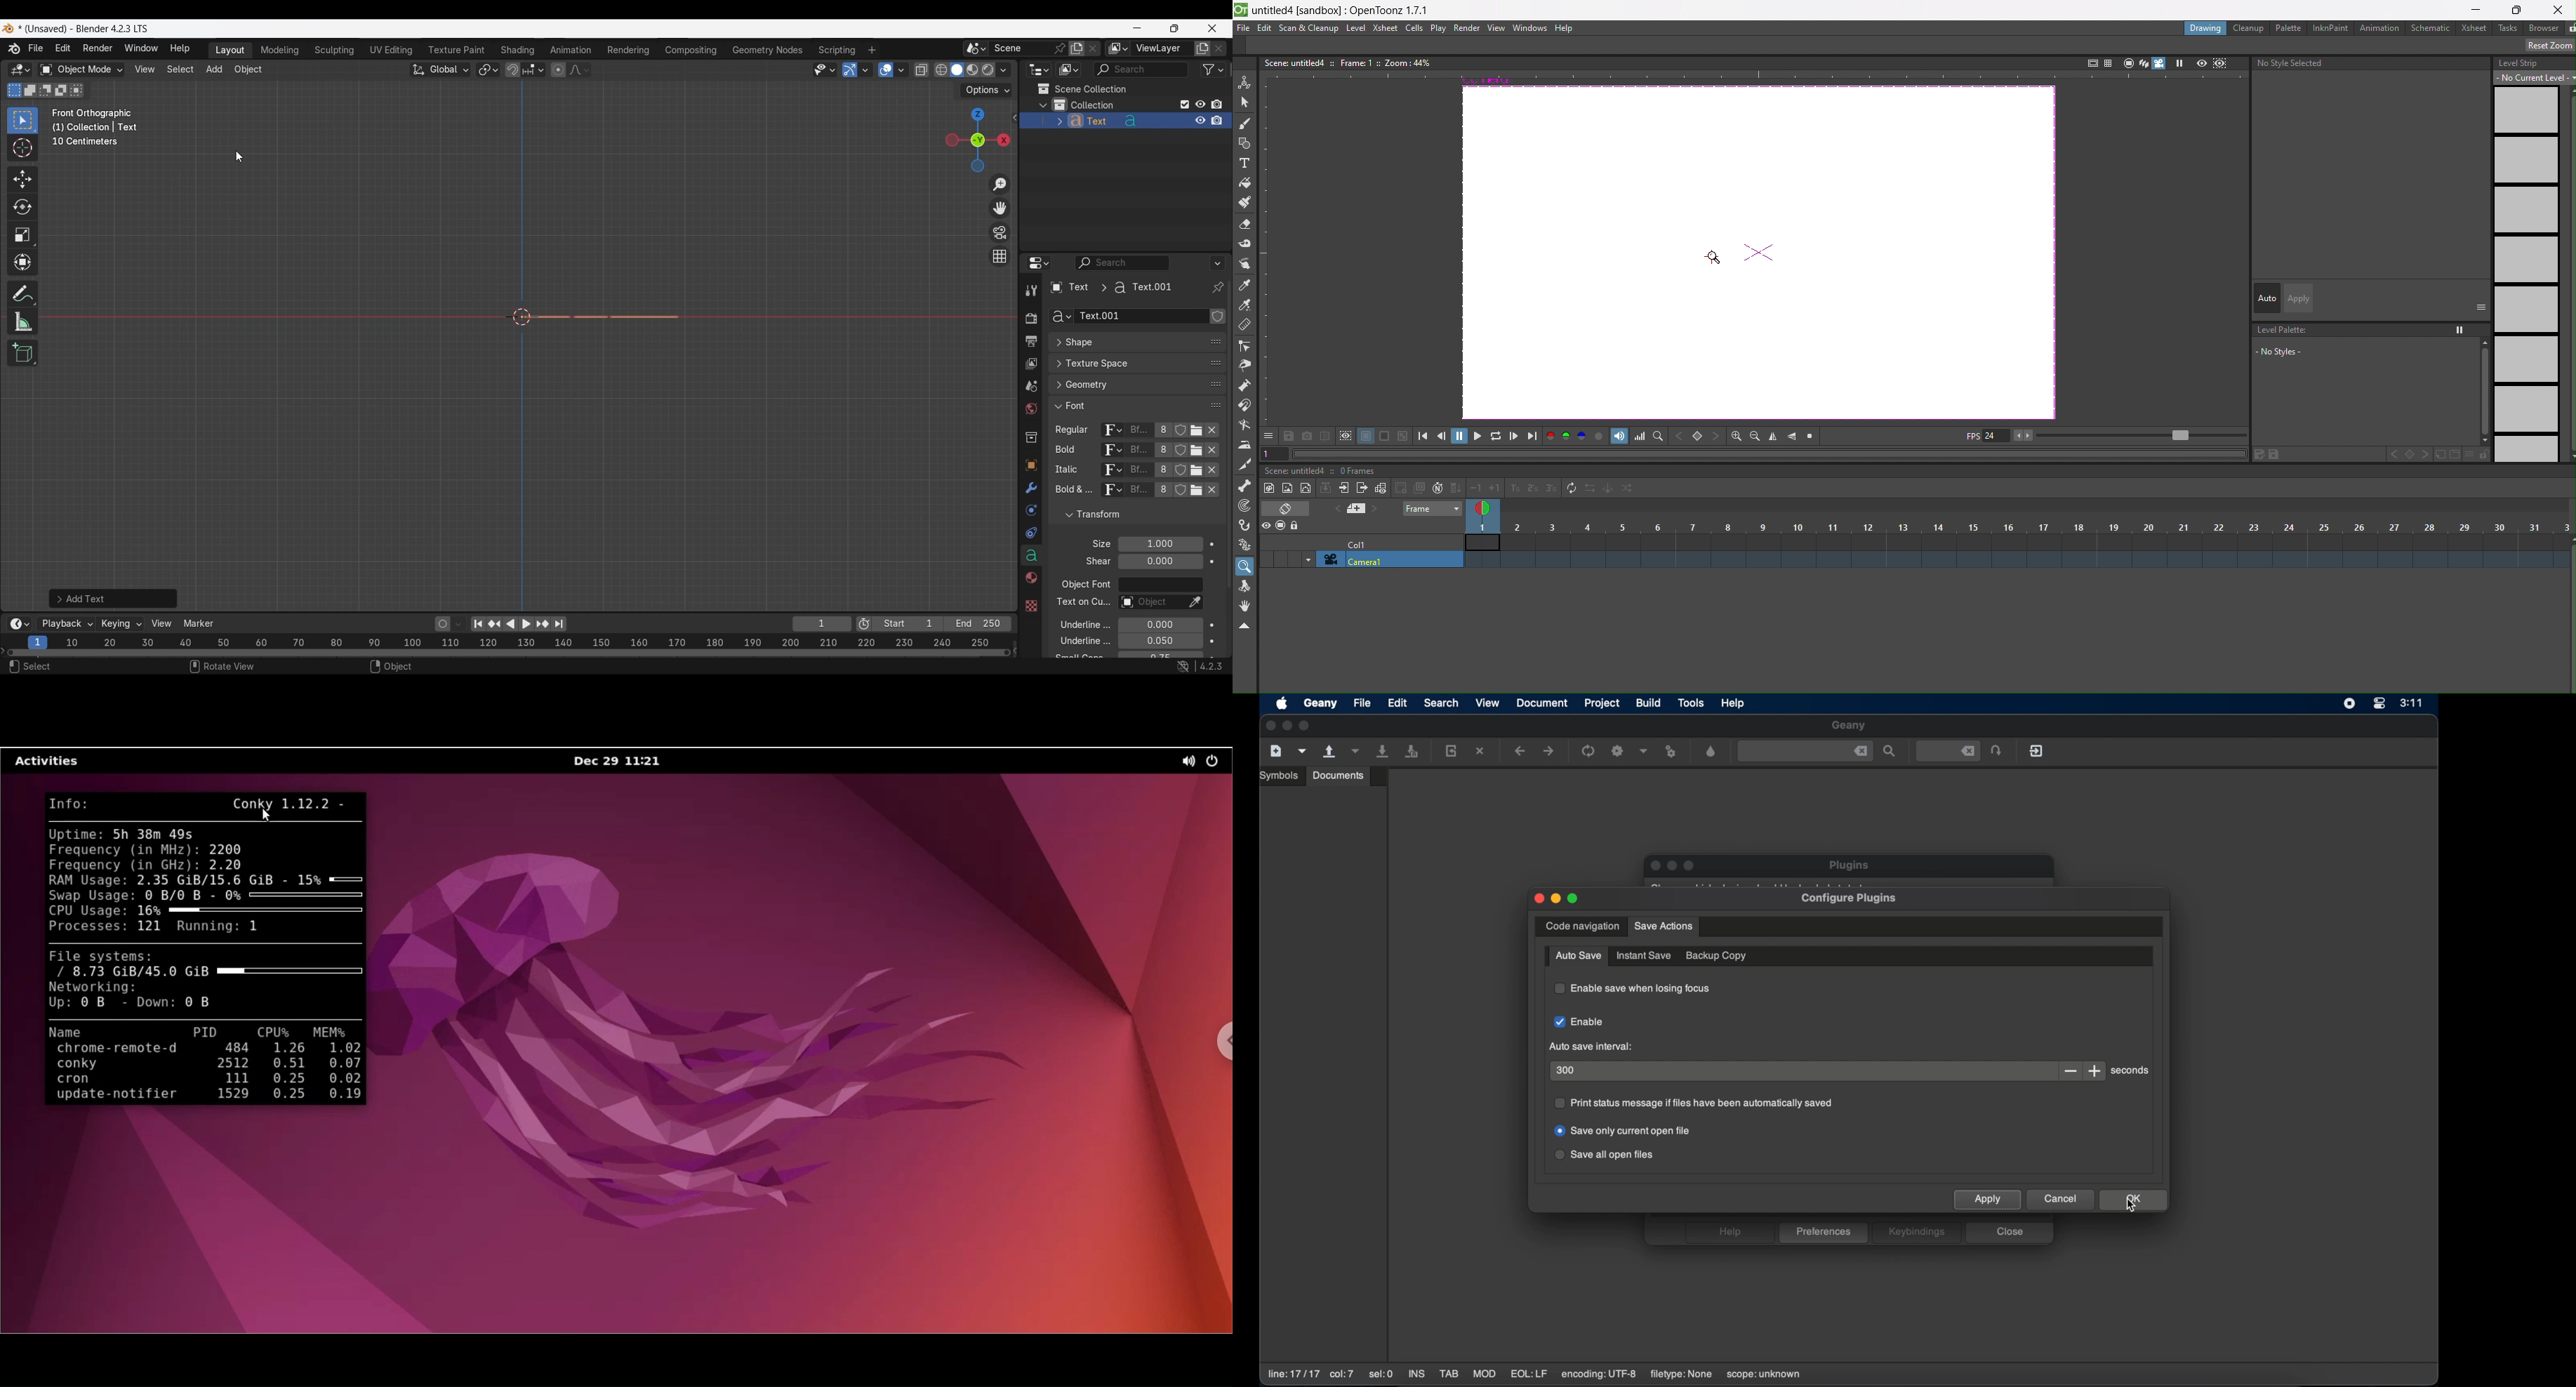 This screenshot has height=1400, width=2576. What do you see at coordinates (1059, 316) in the screenshot?
I see `Browse Curve Data to be linked` at bounding box center [1059, 316].